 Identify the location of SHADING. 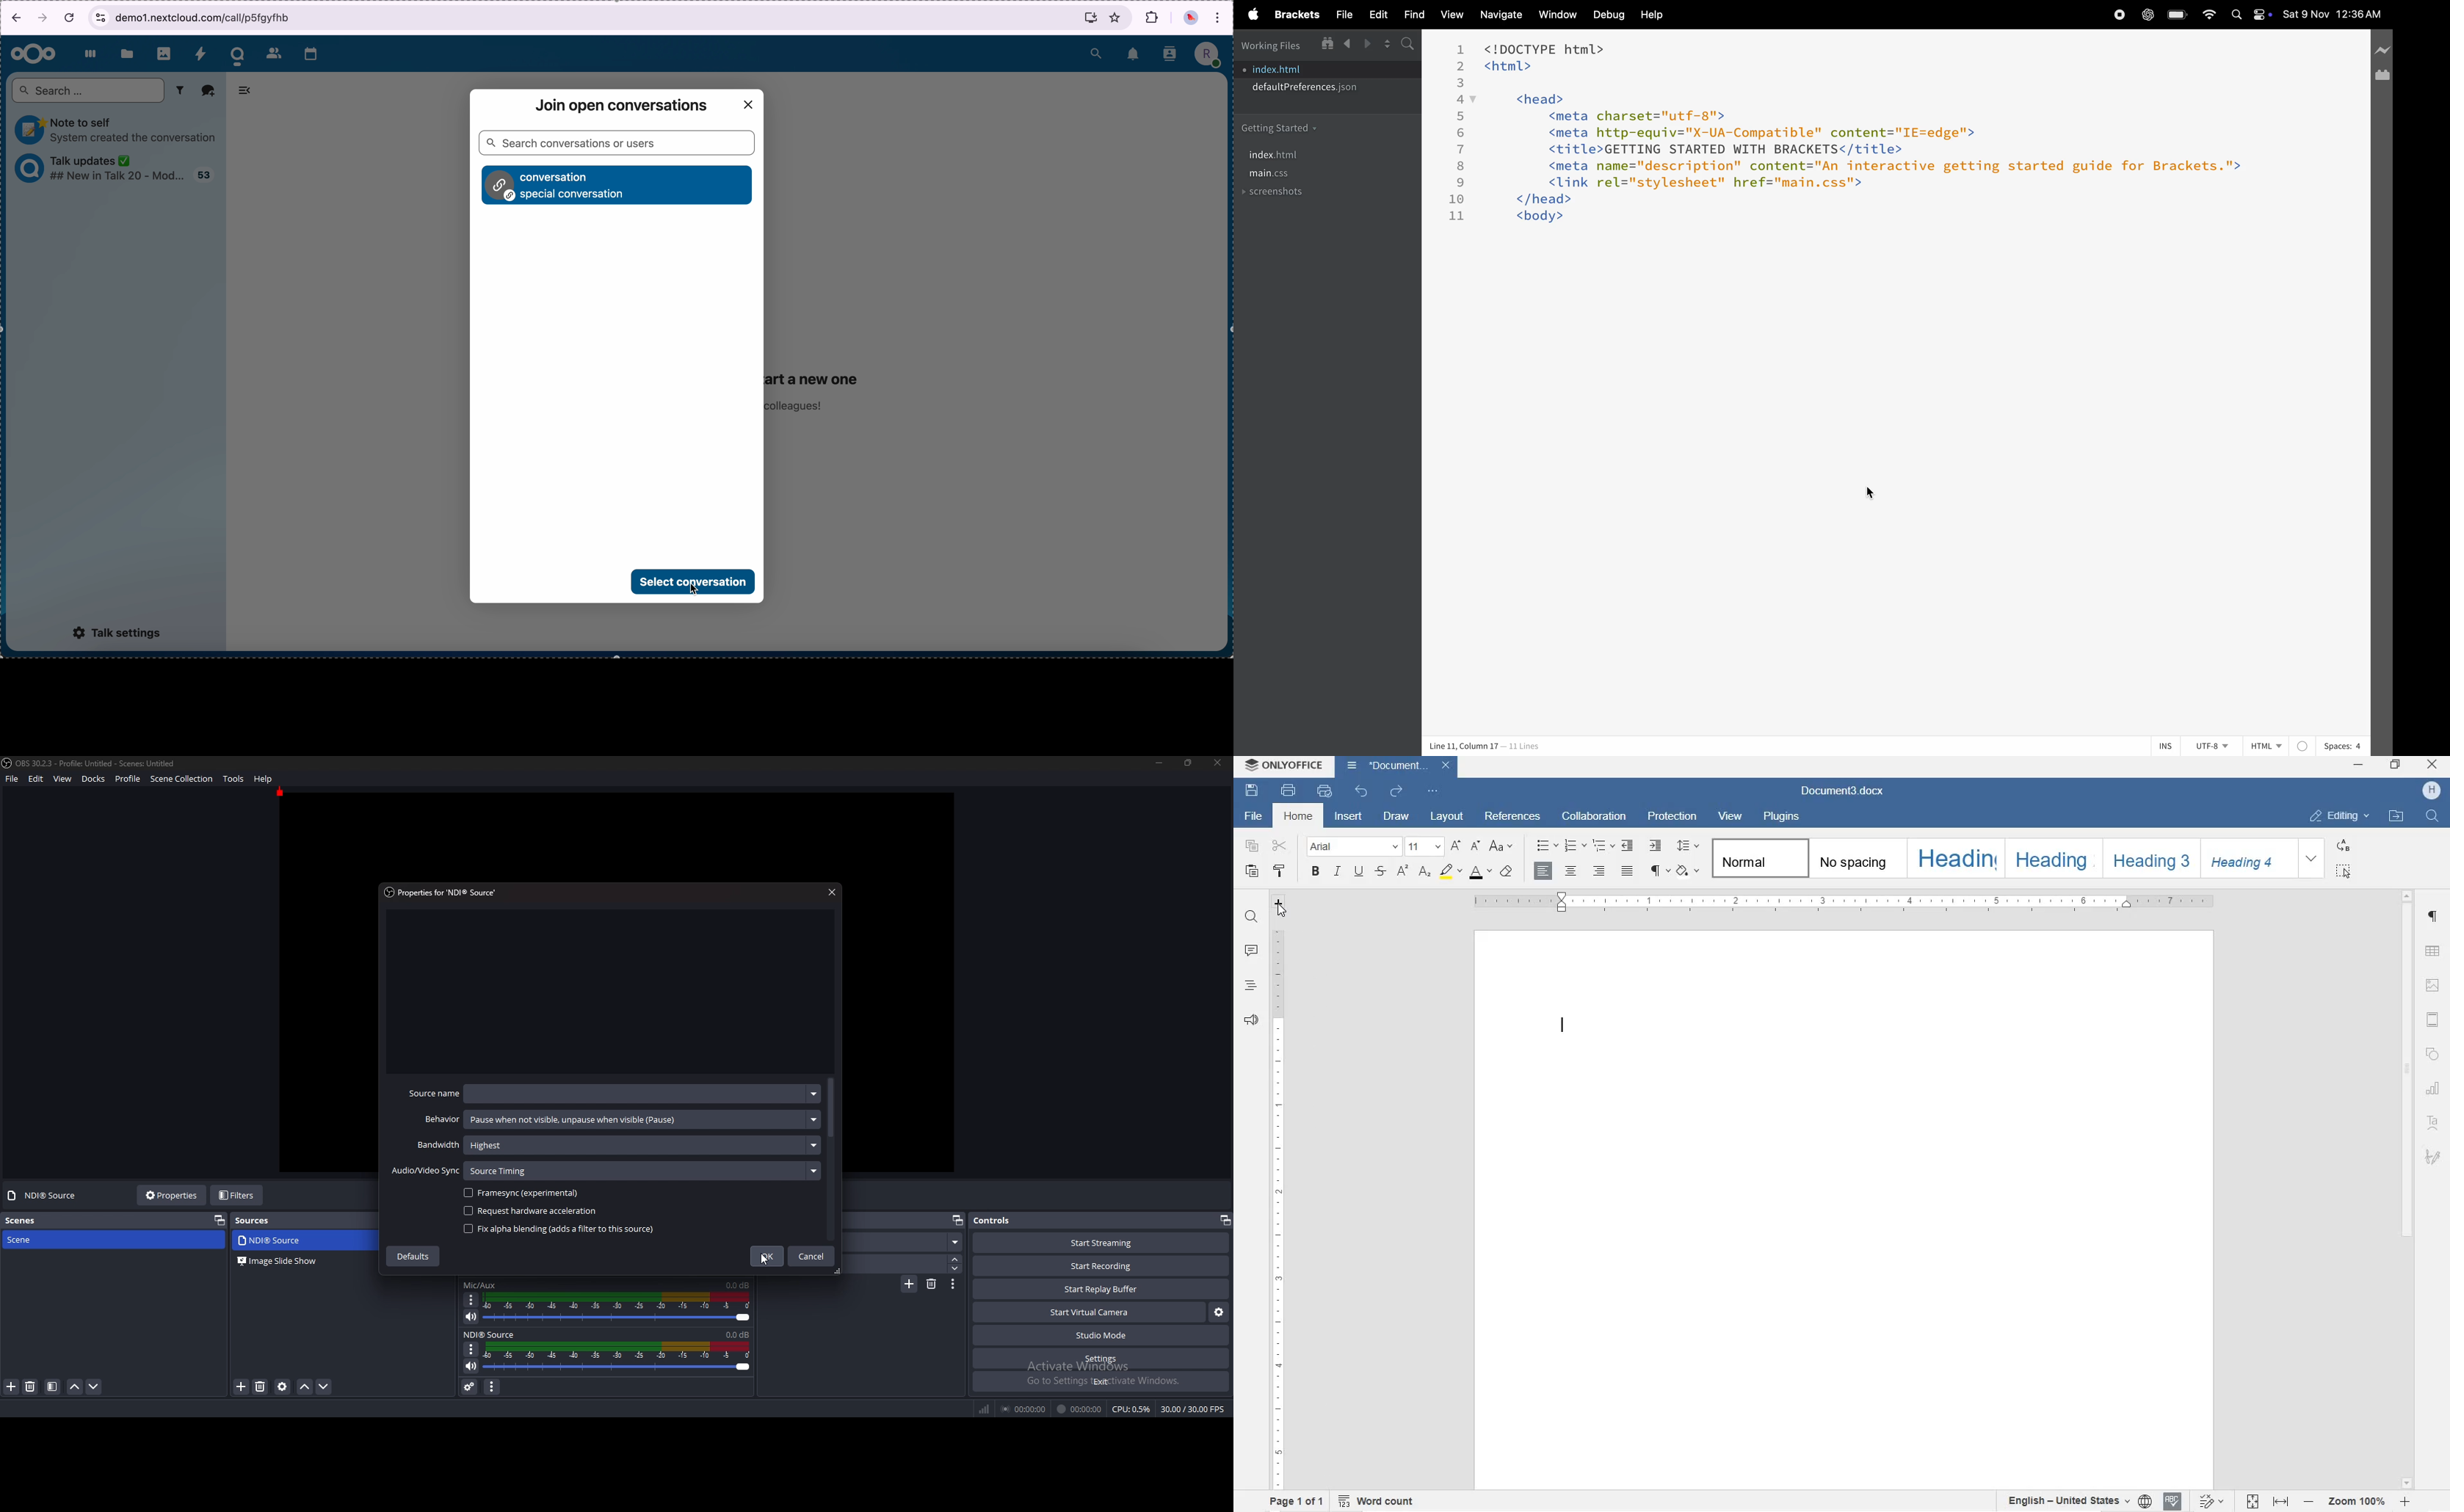
(1688, 870).